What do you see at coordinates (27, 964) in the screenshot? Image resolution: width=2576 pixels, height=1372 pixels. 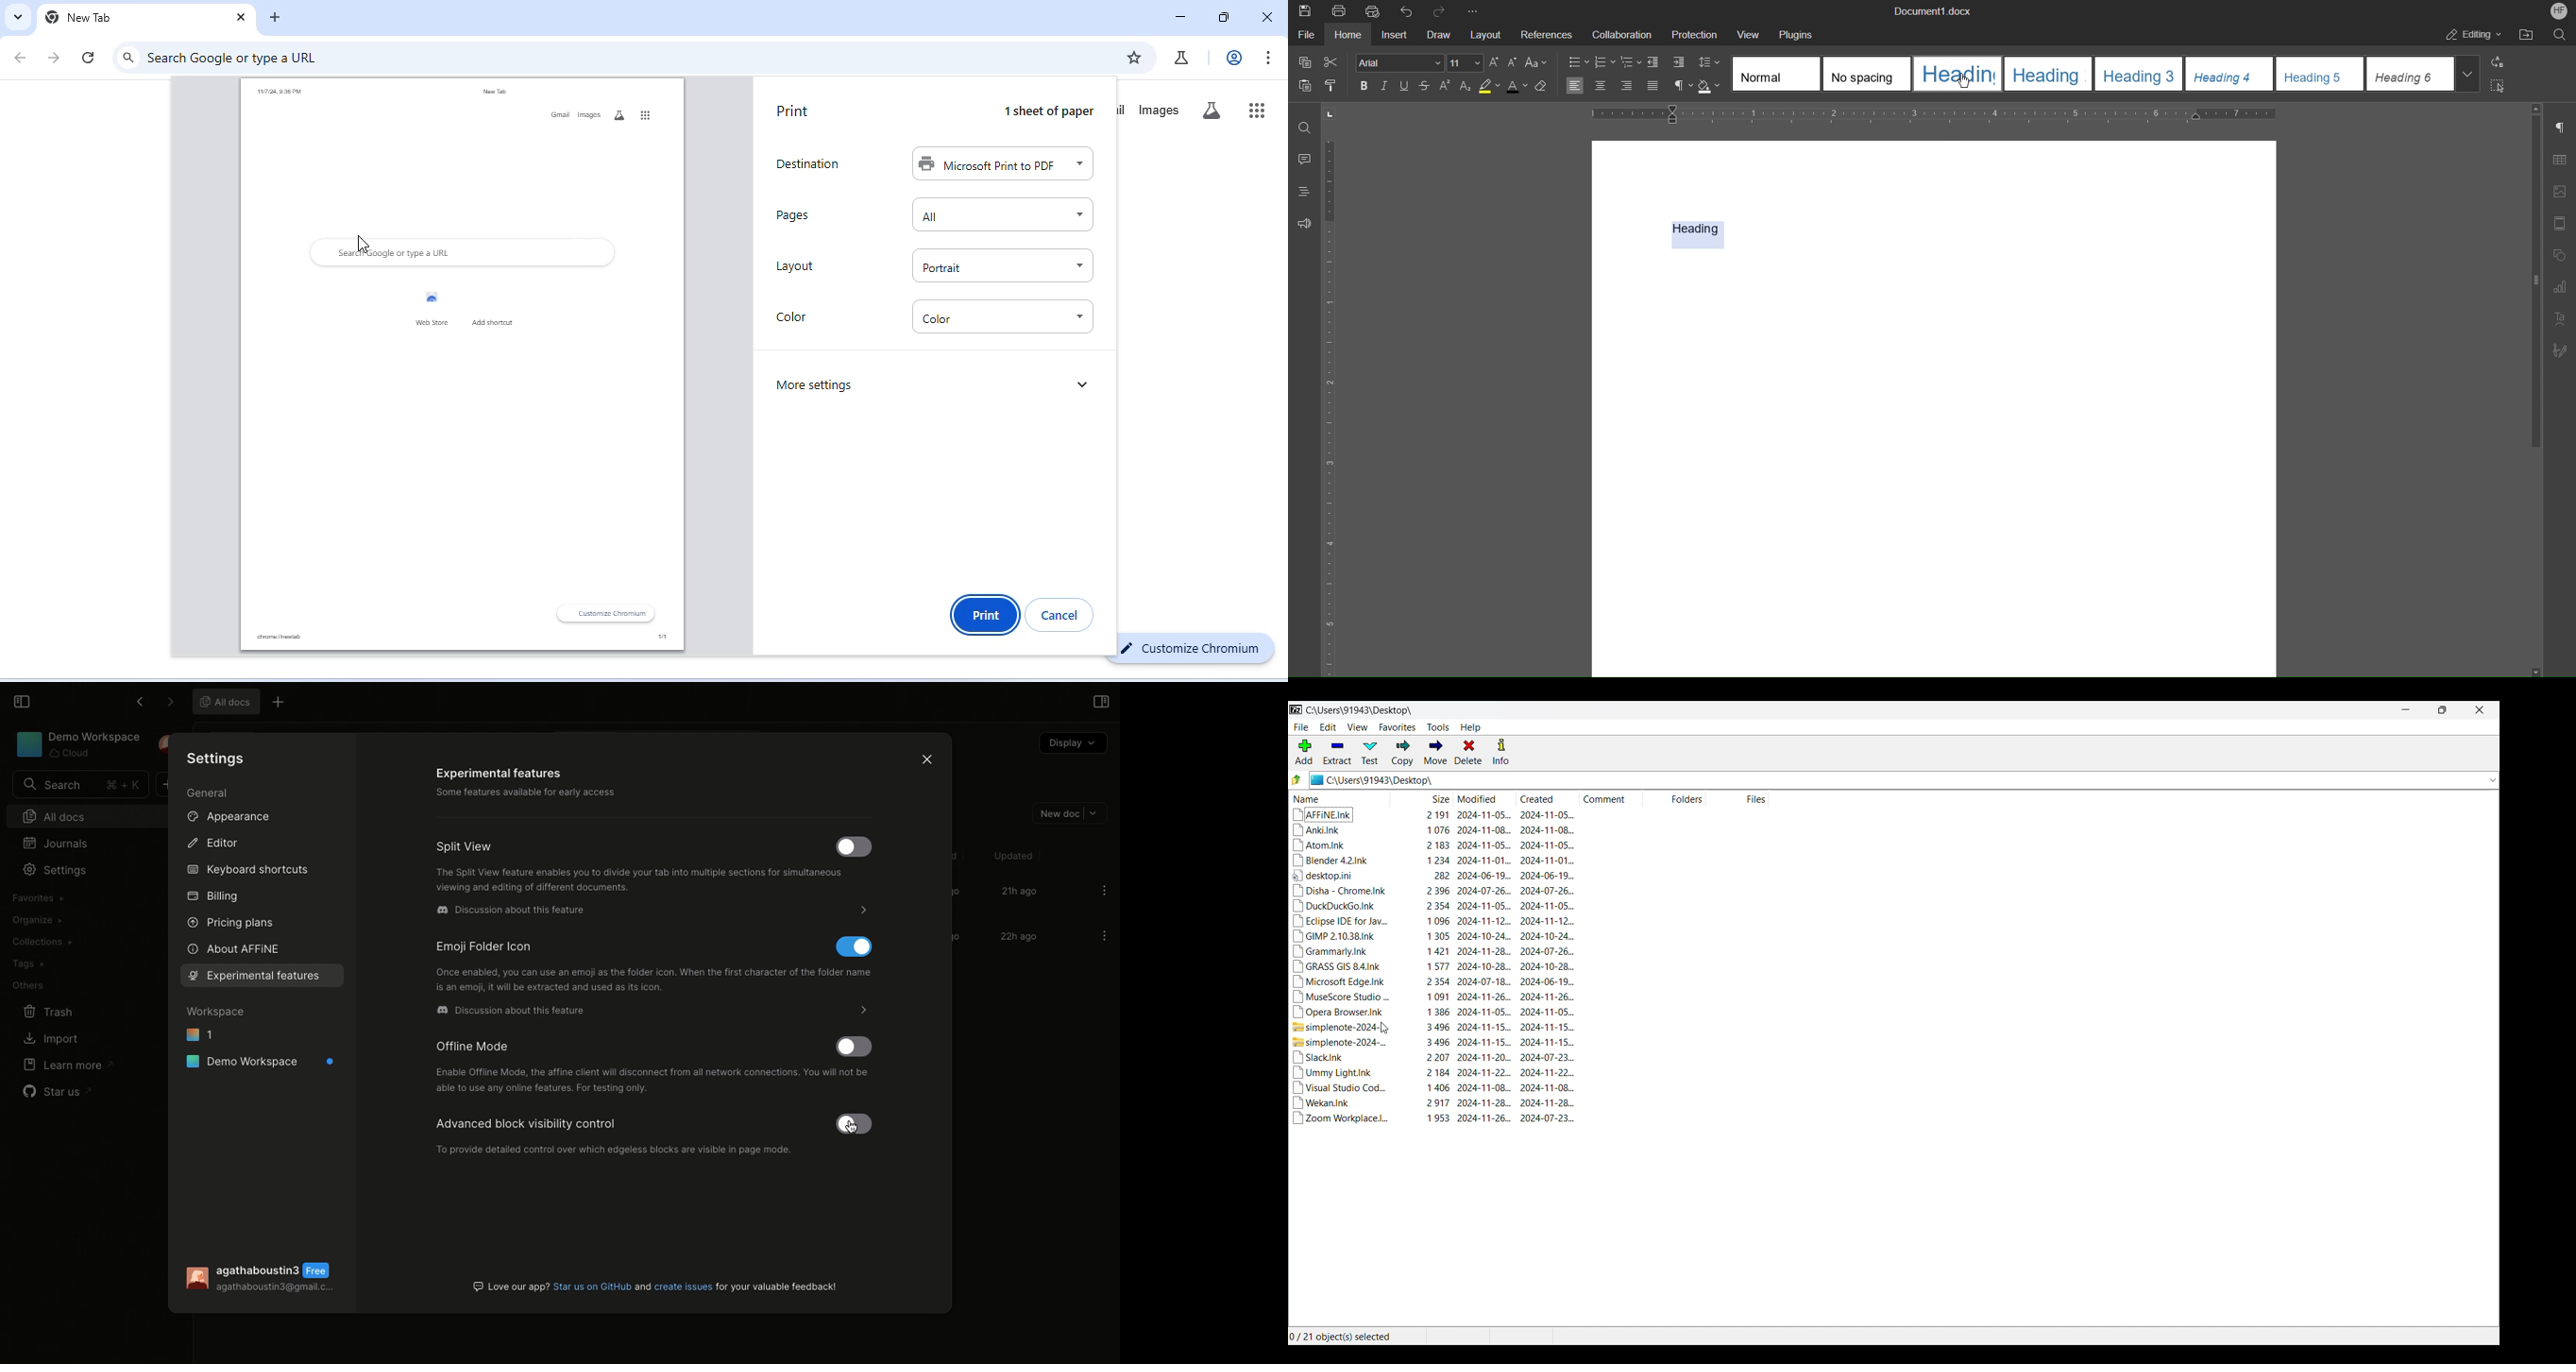 I see `Tags` at bounding box center [27, 964].